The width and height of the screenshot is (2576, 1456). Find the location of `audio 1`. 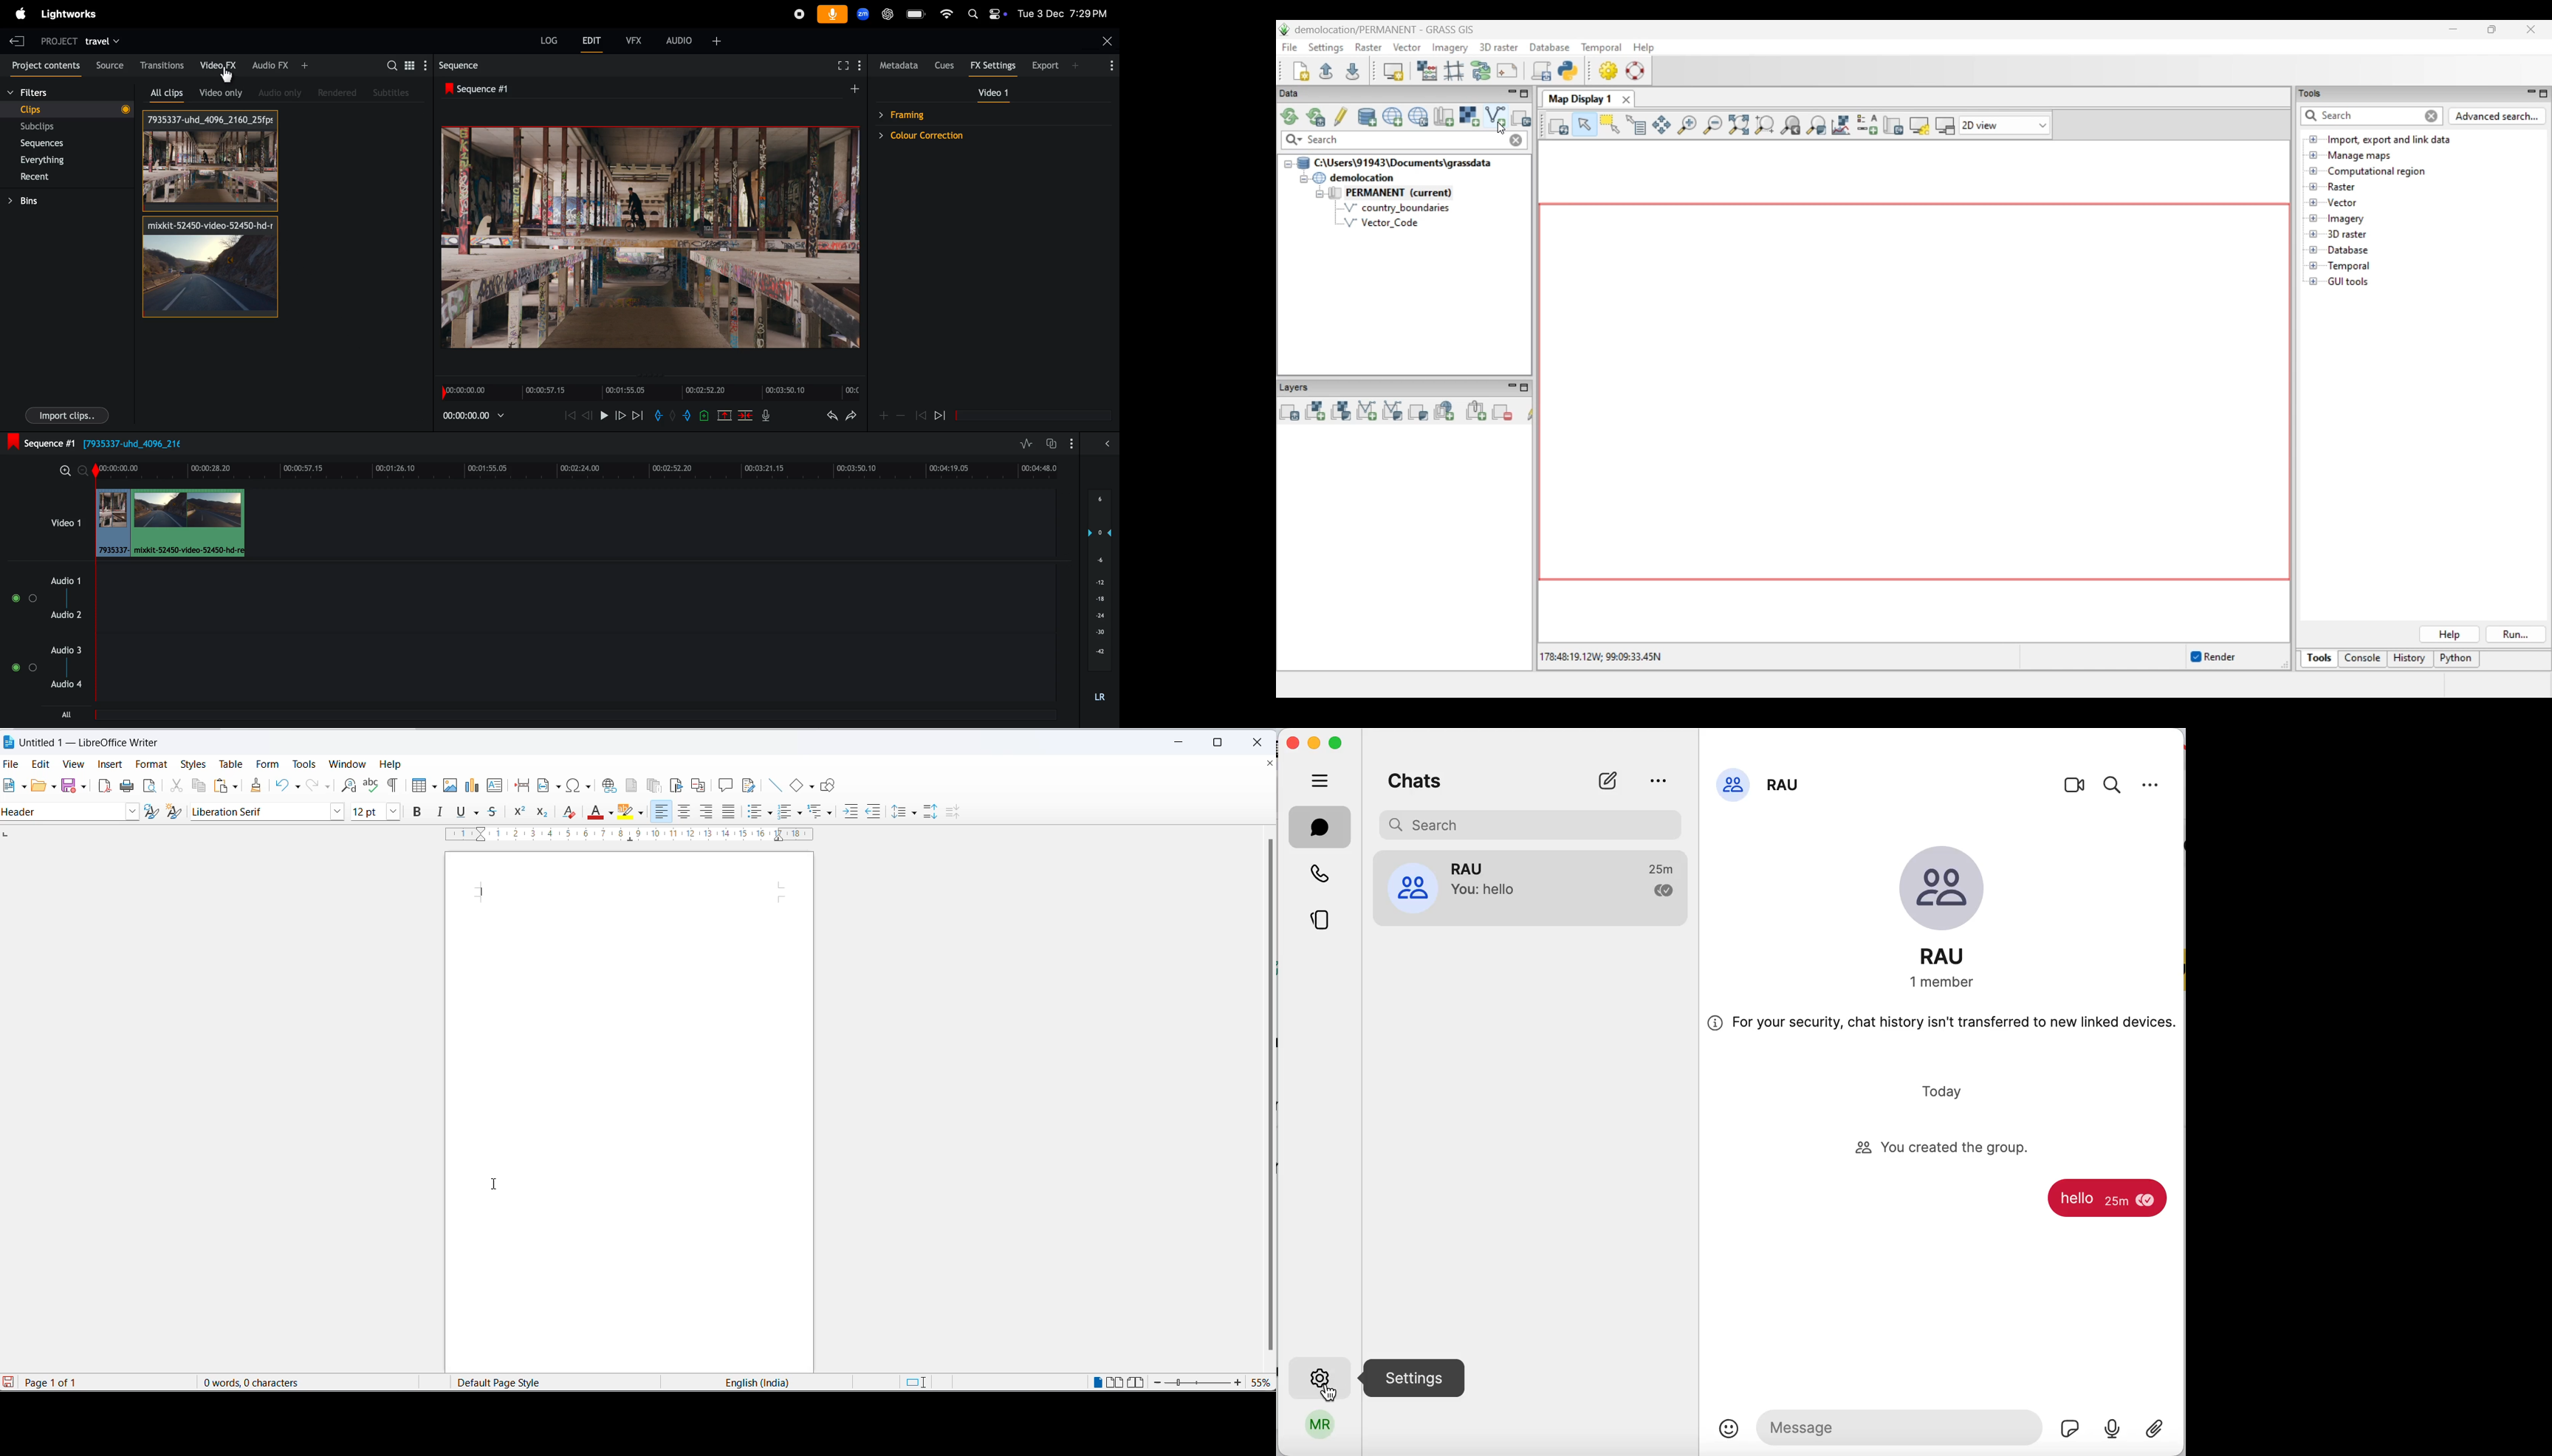

audio 1 is located at coordinates (63, 580).